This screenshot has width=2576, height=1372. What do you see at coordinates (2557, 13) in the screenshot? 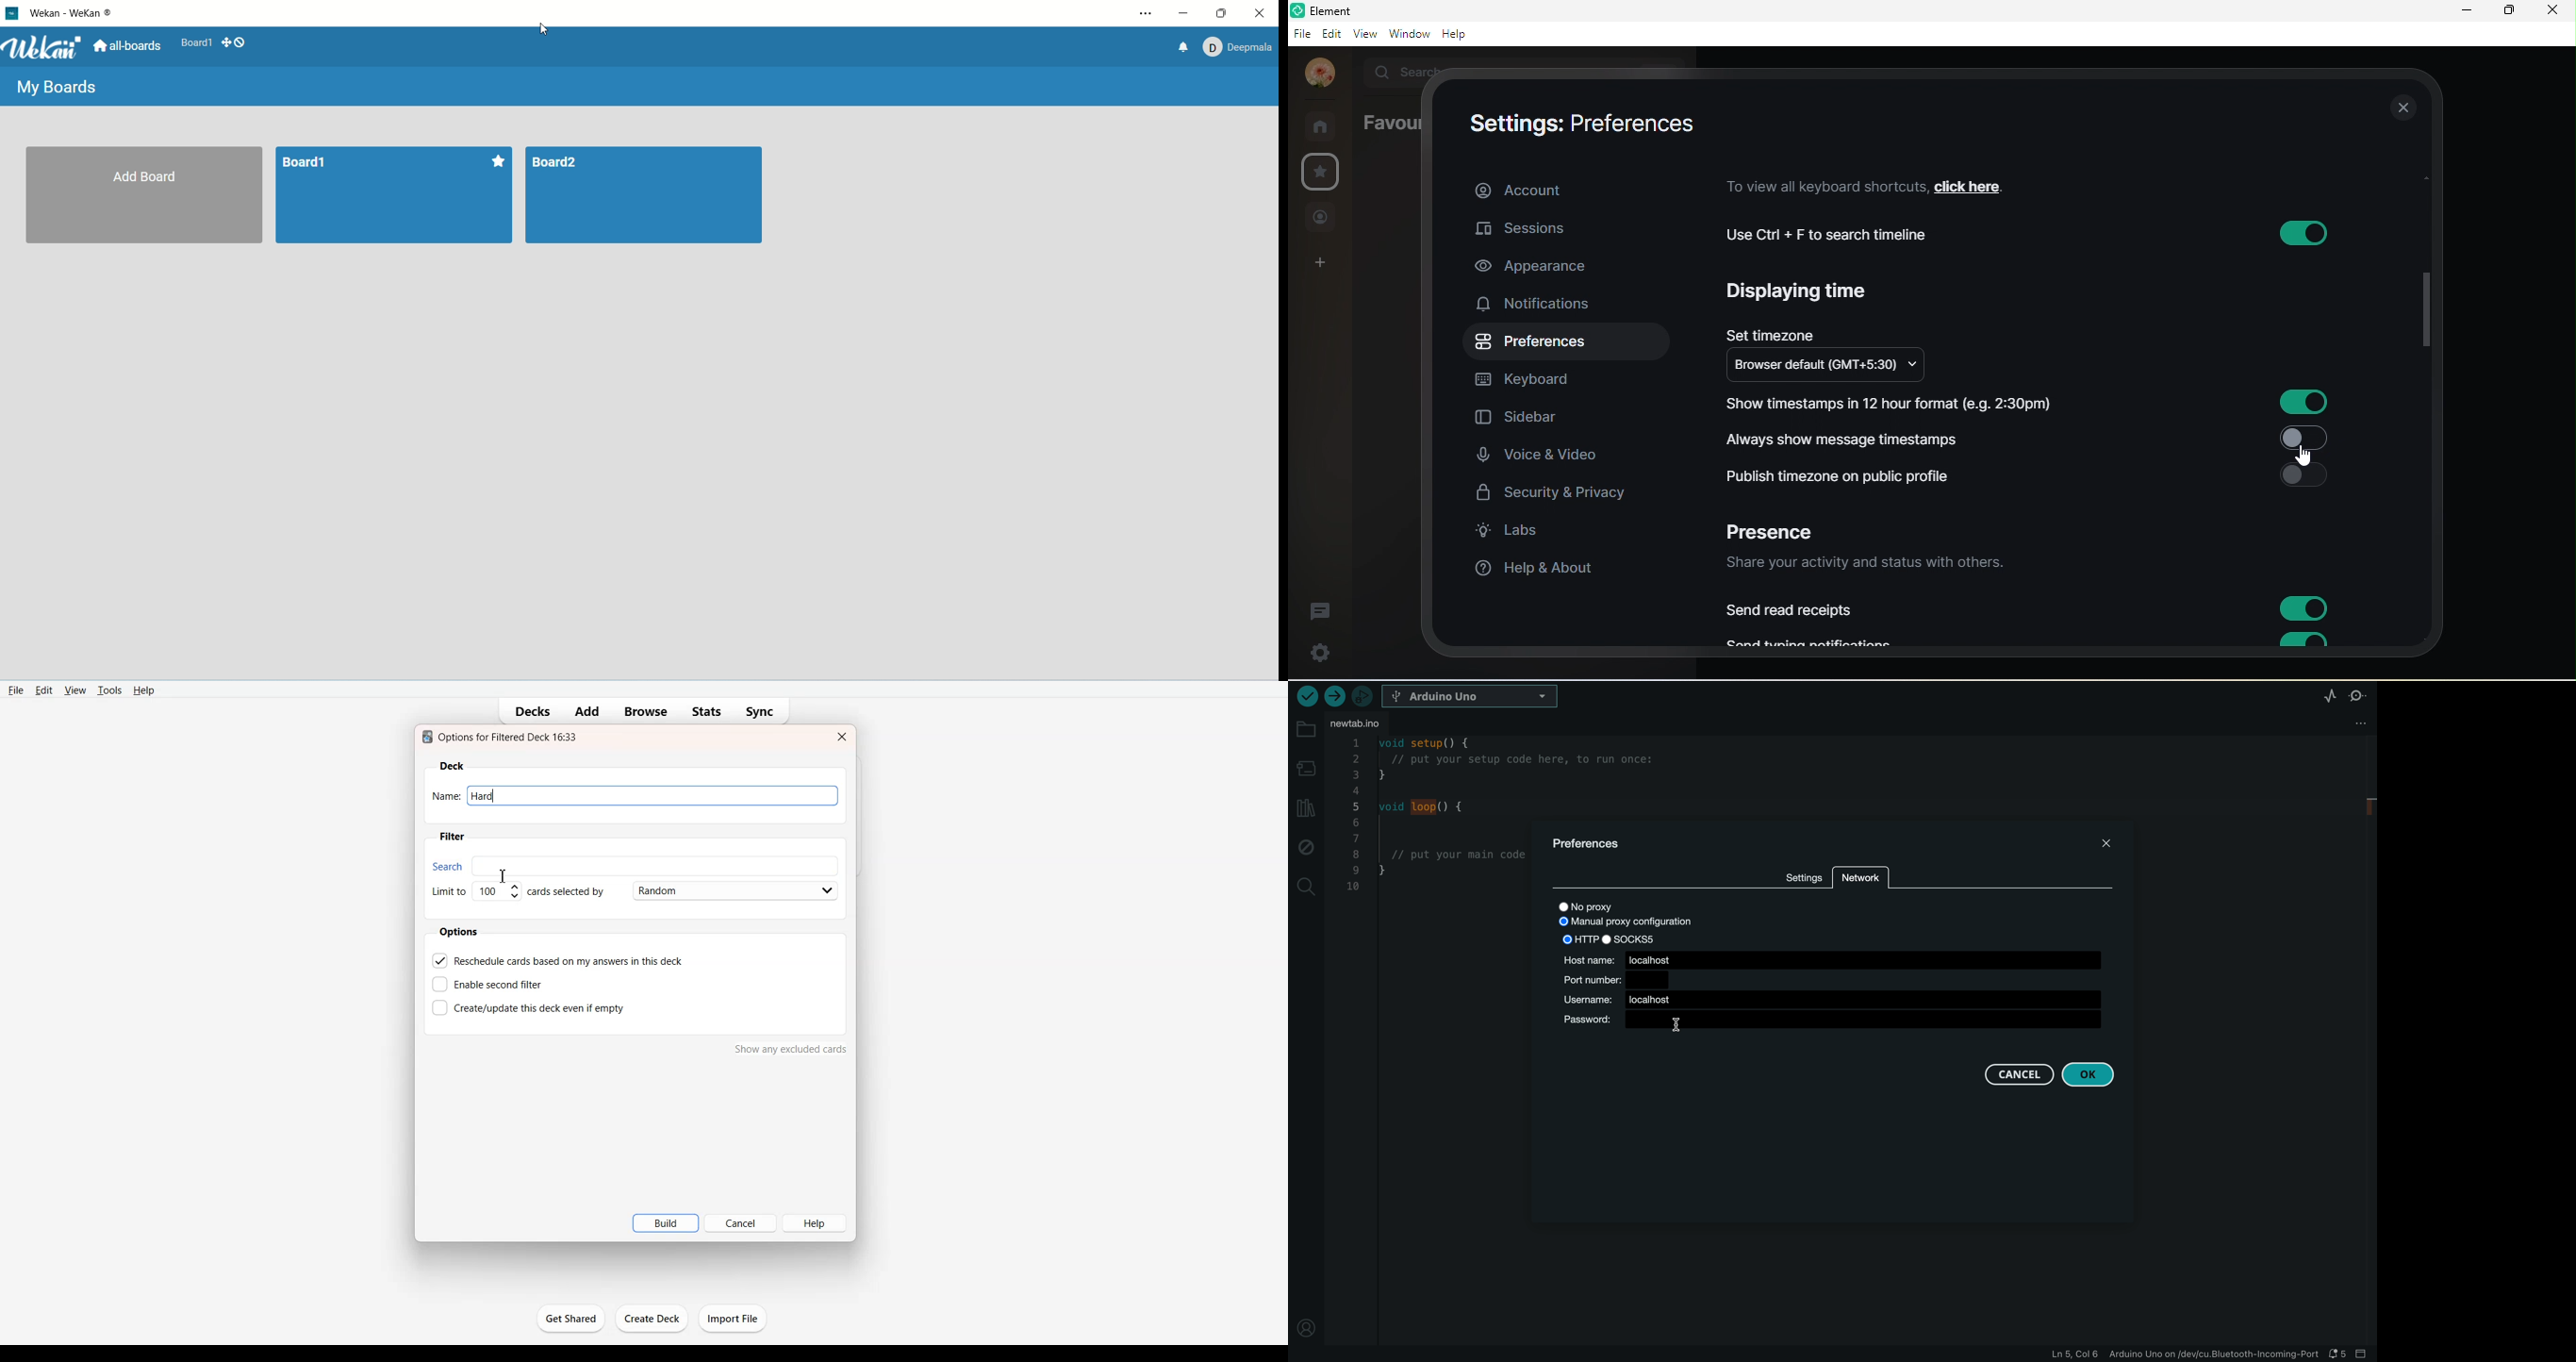
I see `close` at bounding box center [2557, 13].